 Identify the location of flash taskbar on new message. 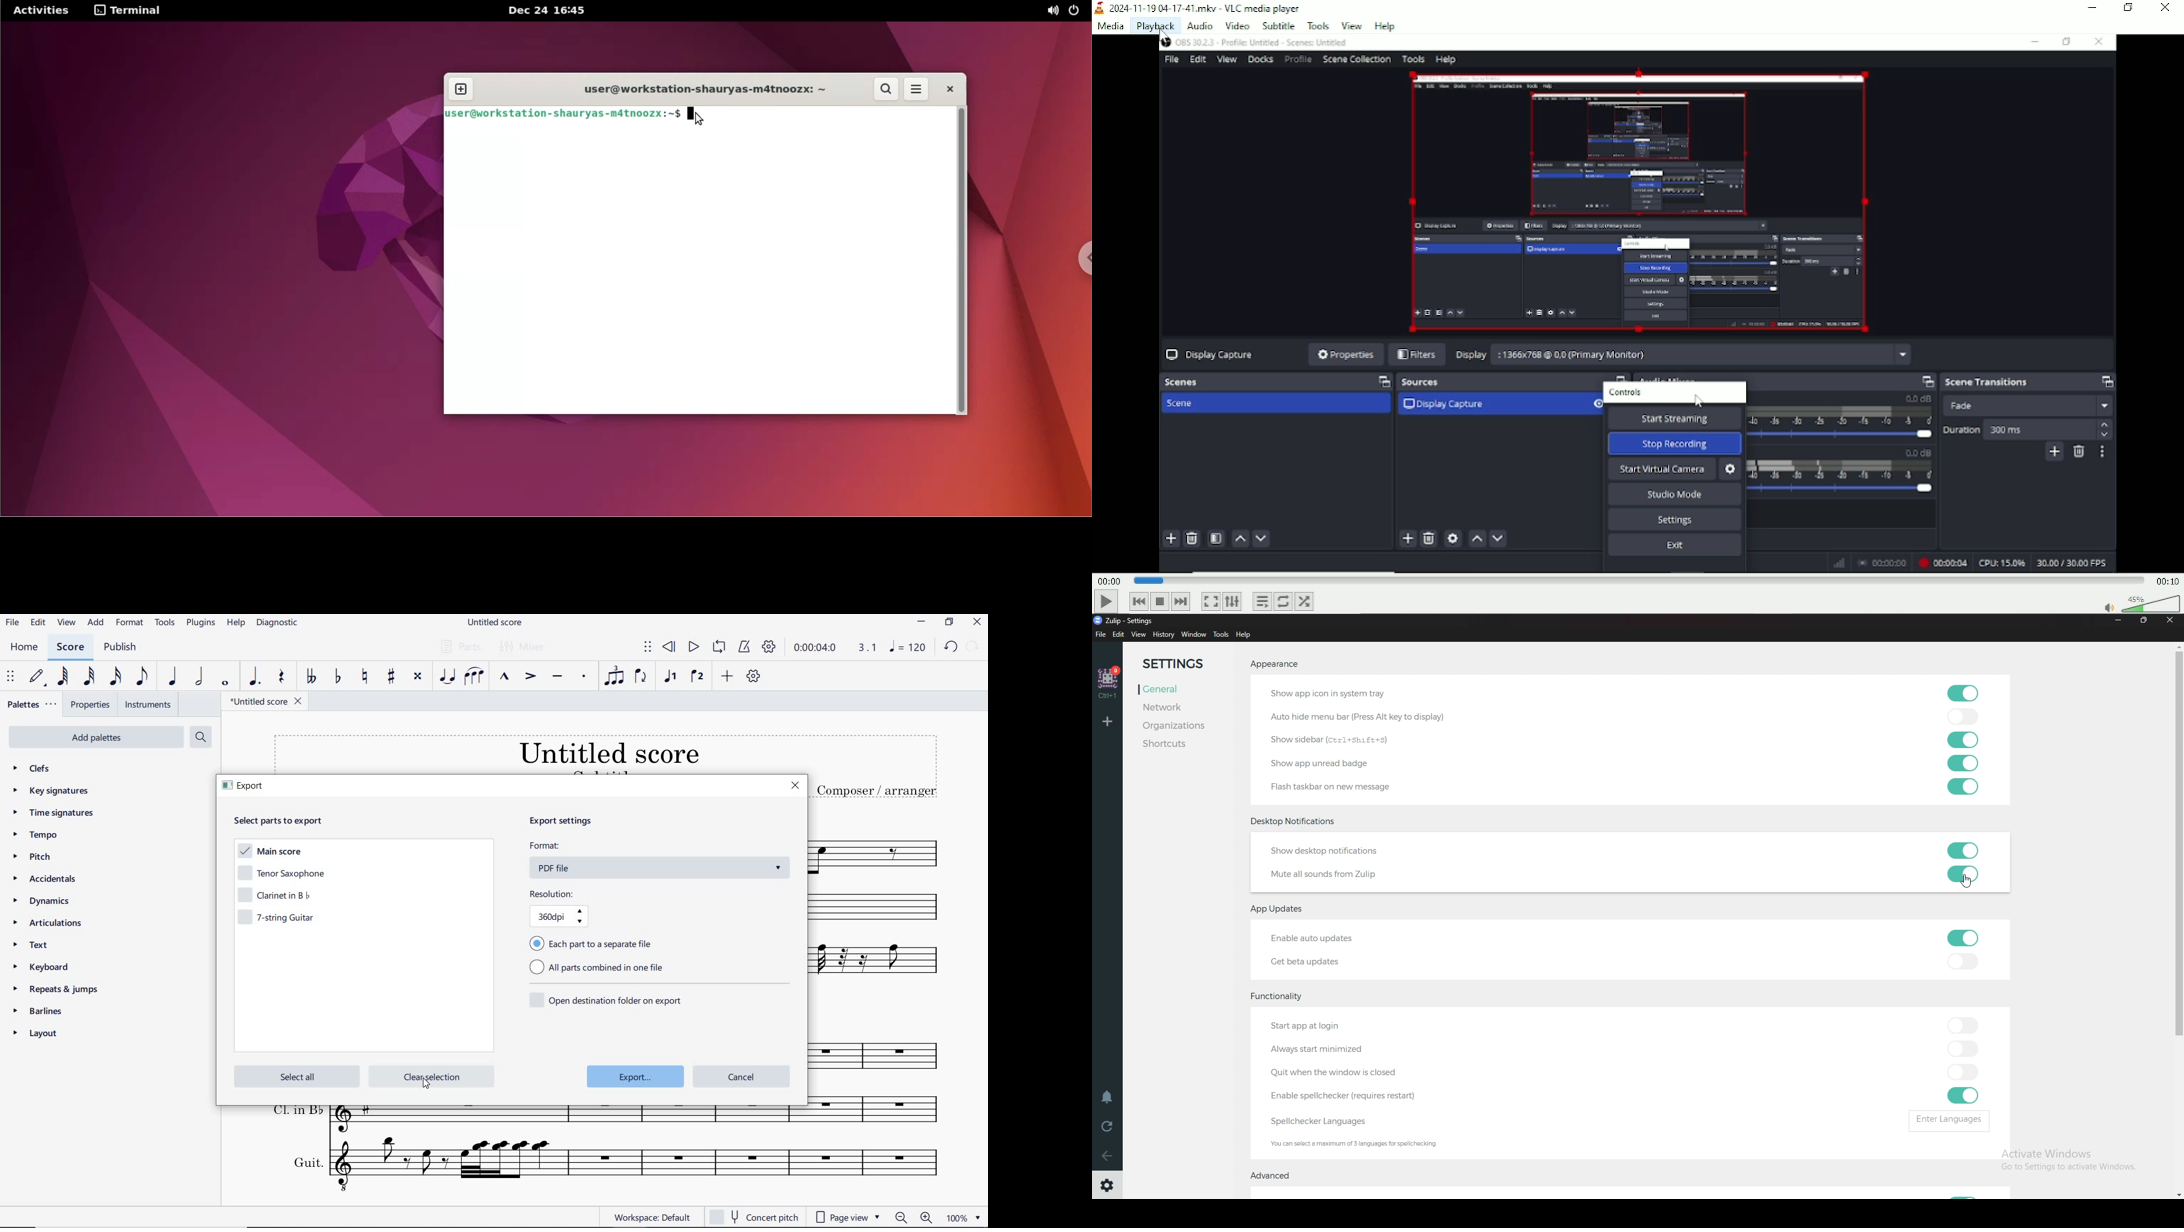
(1343, 785).